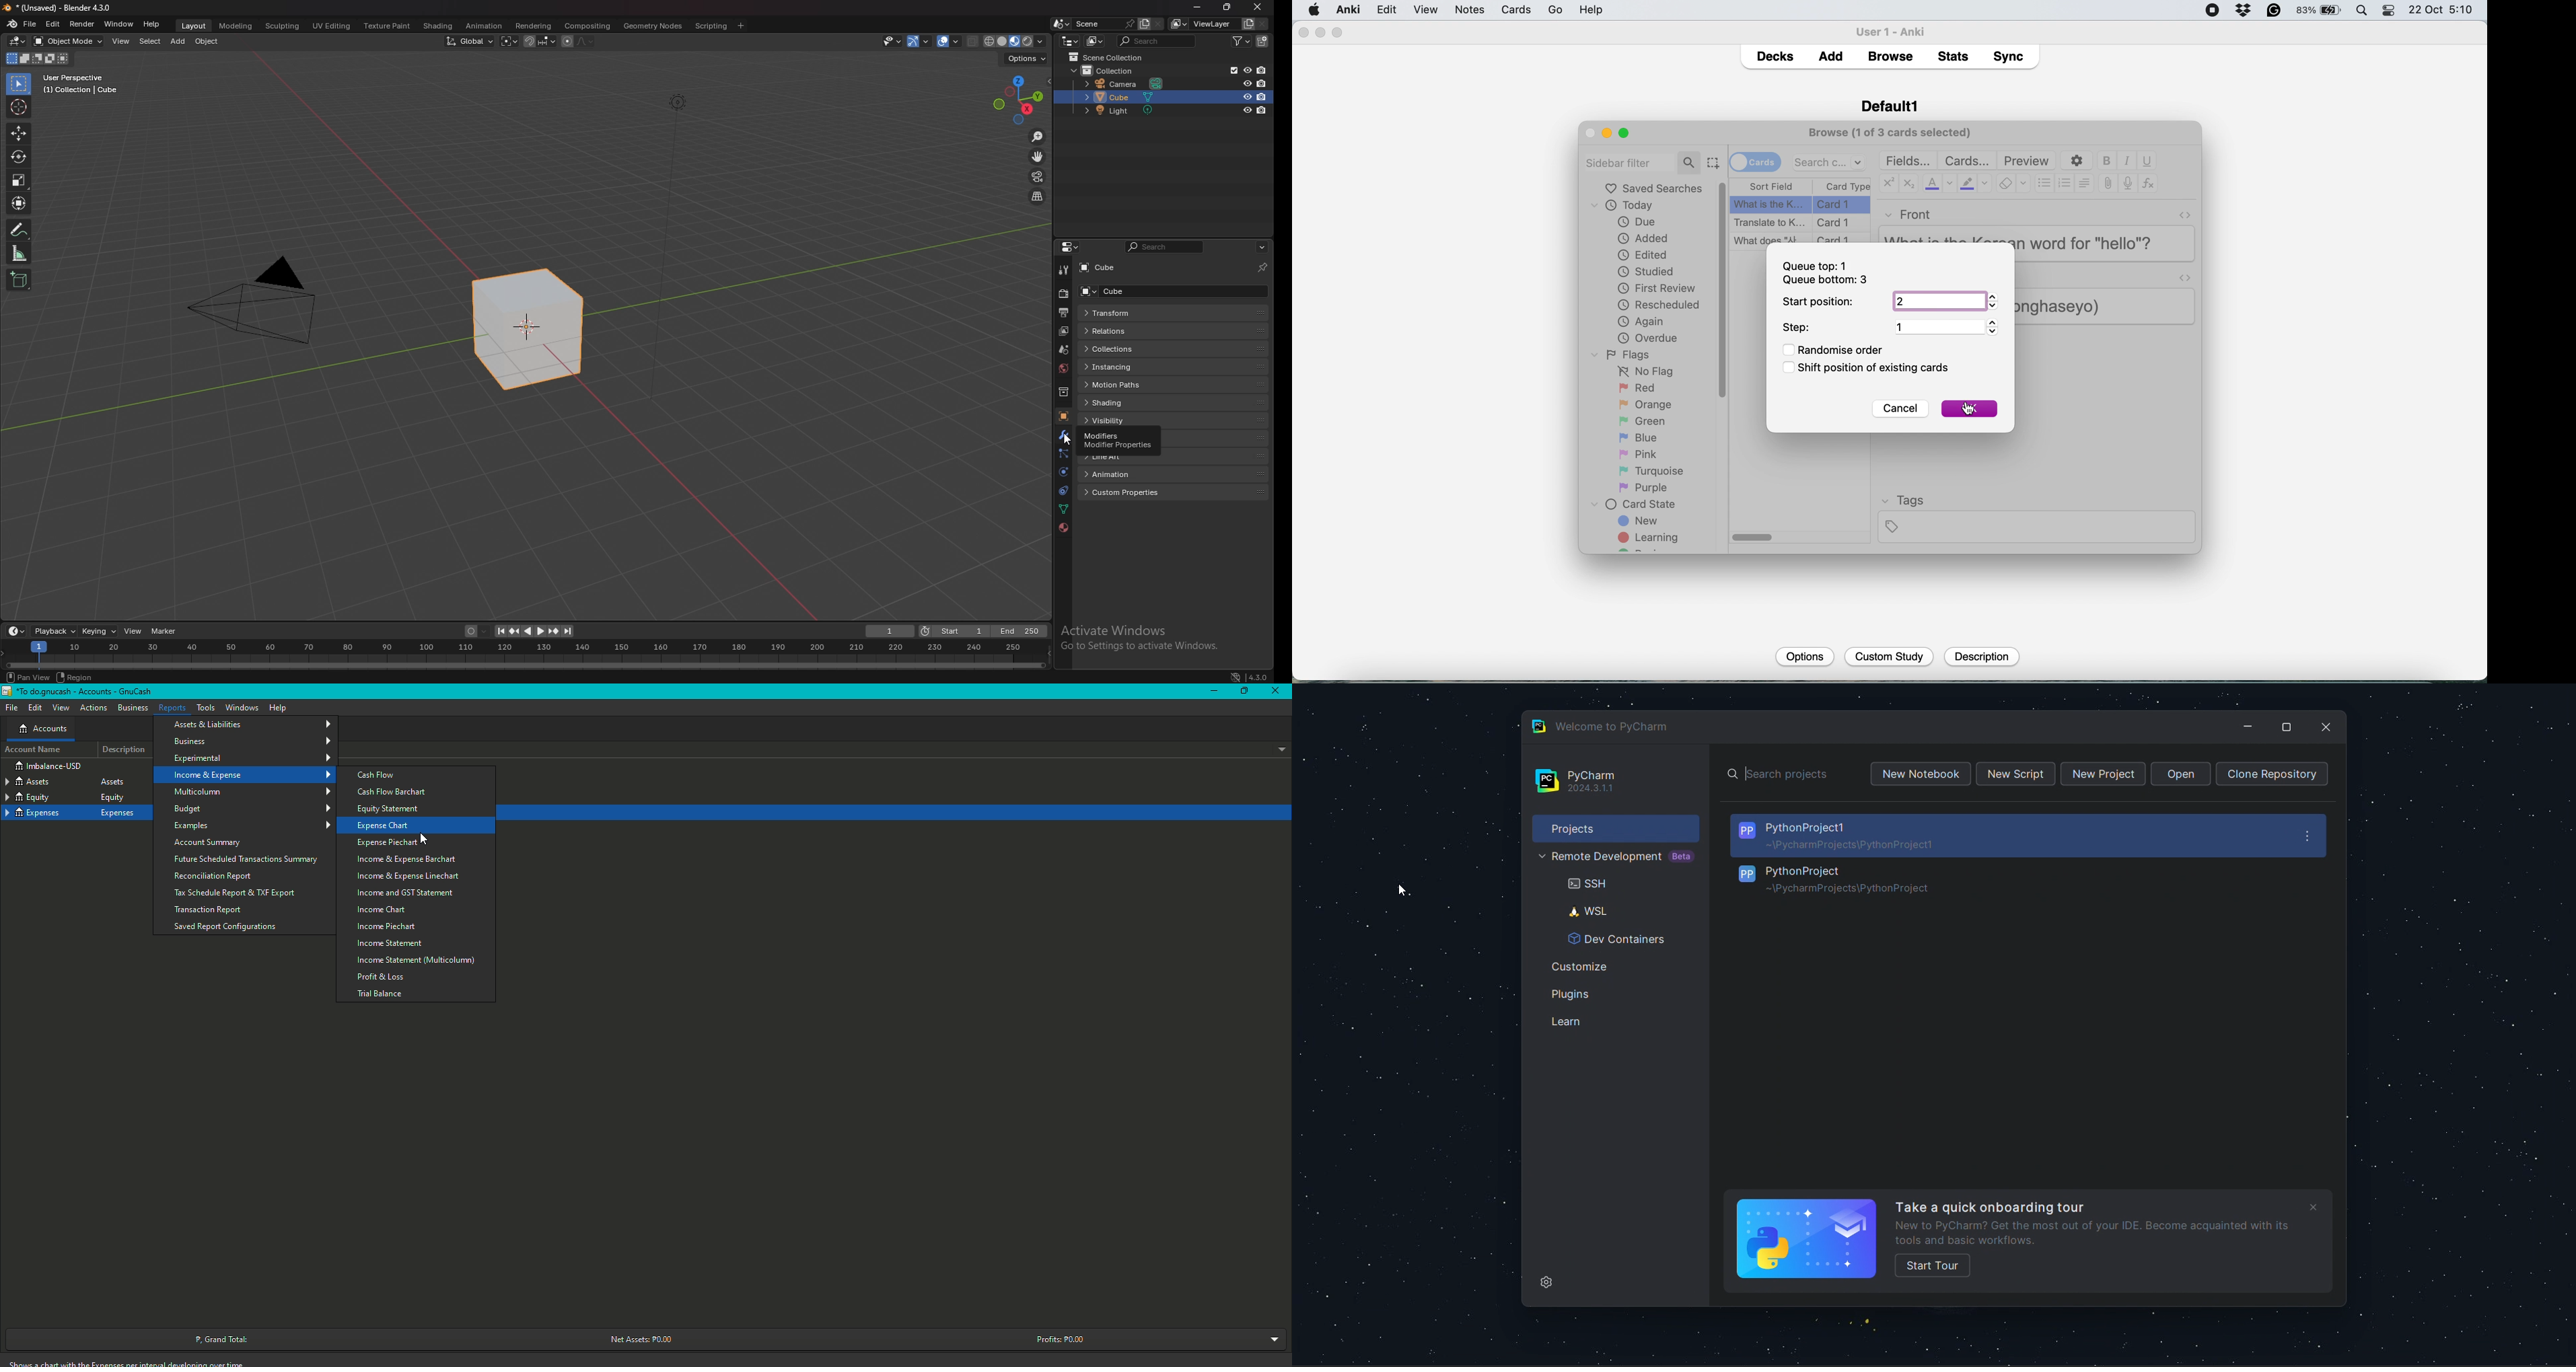  Describe the element at coordinates (469, 41) in the screenshot. I see `transform orientation` at that location.